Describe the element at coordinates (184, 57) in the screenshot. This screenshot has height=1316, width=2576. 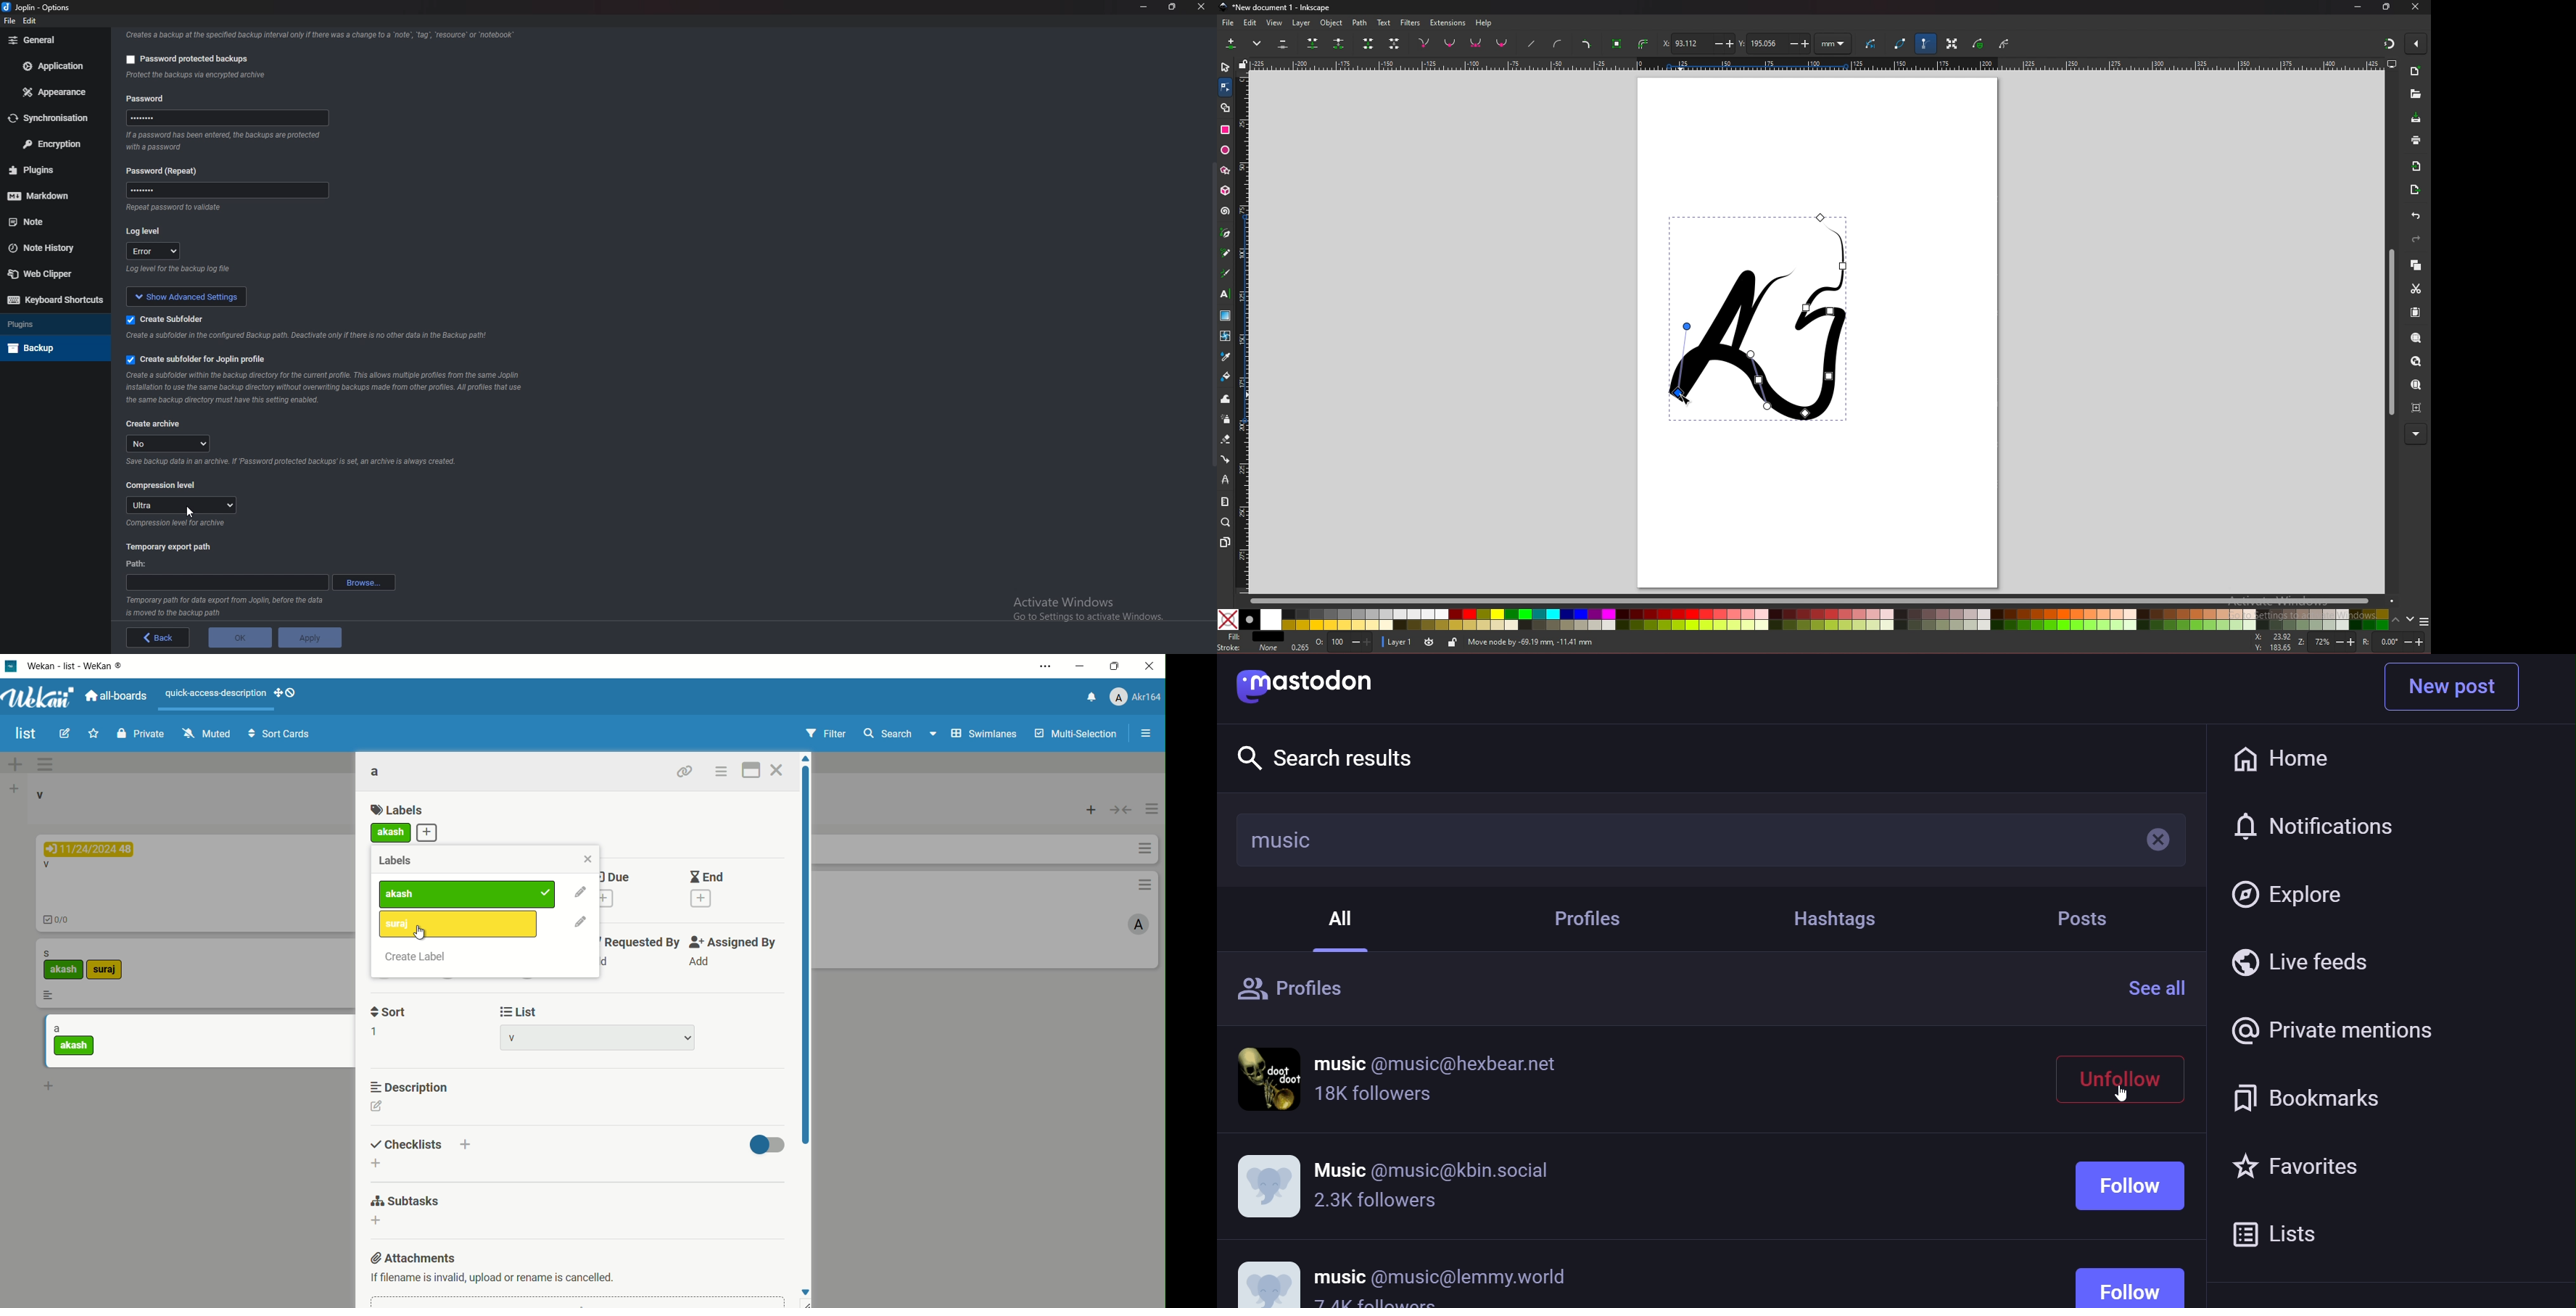
I see `password protected backup` at that location.